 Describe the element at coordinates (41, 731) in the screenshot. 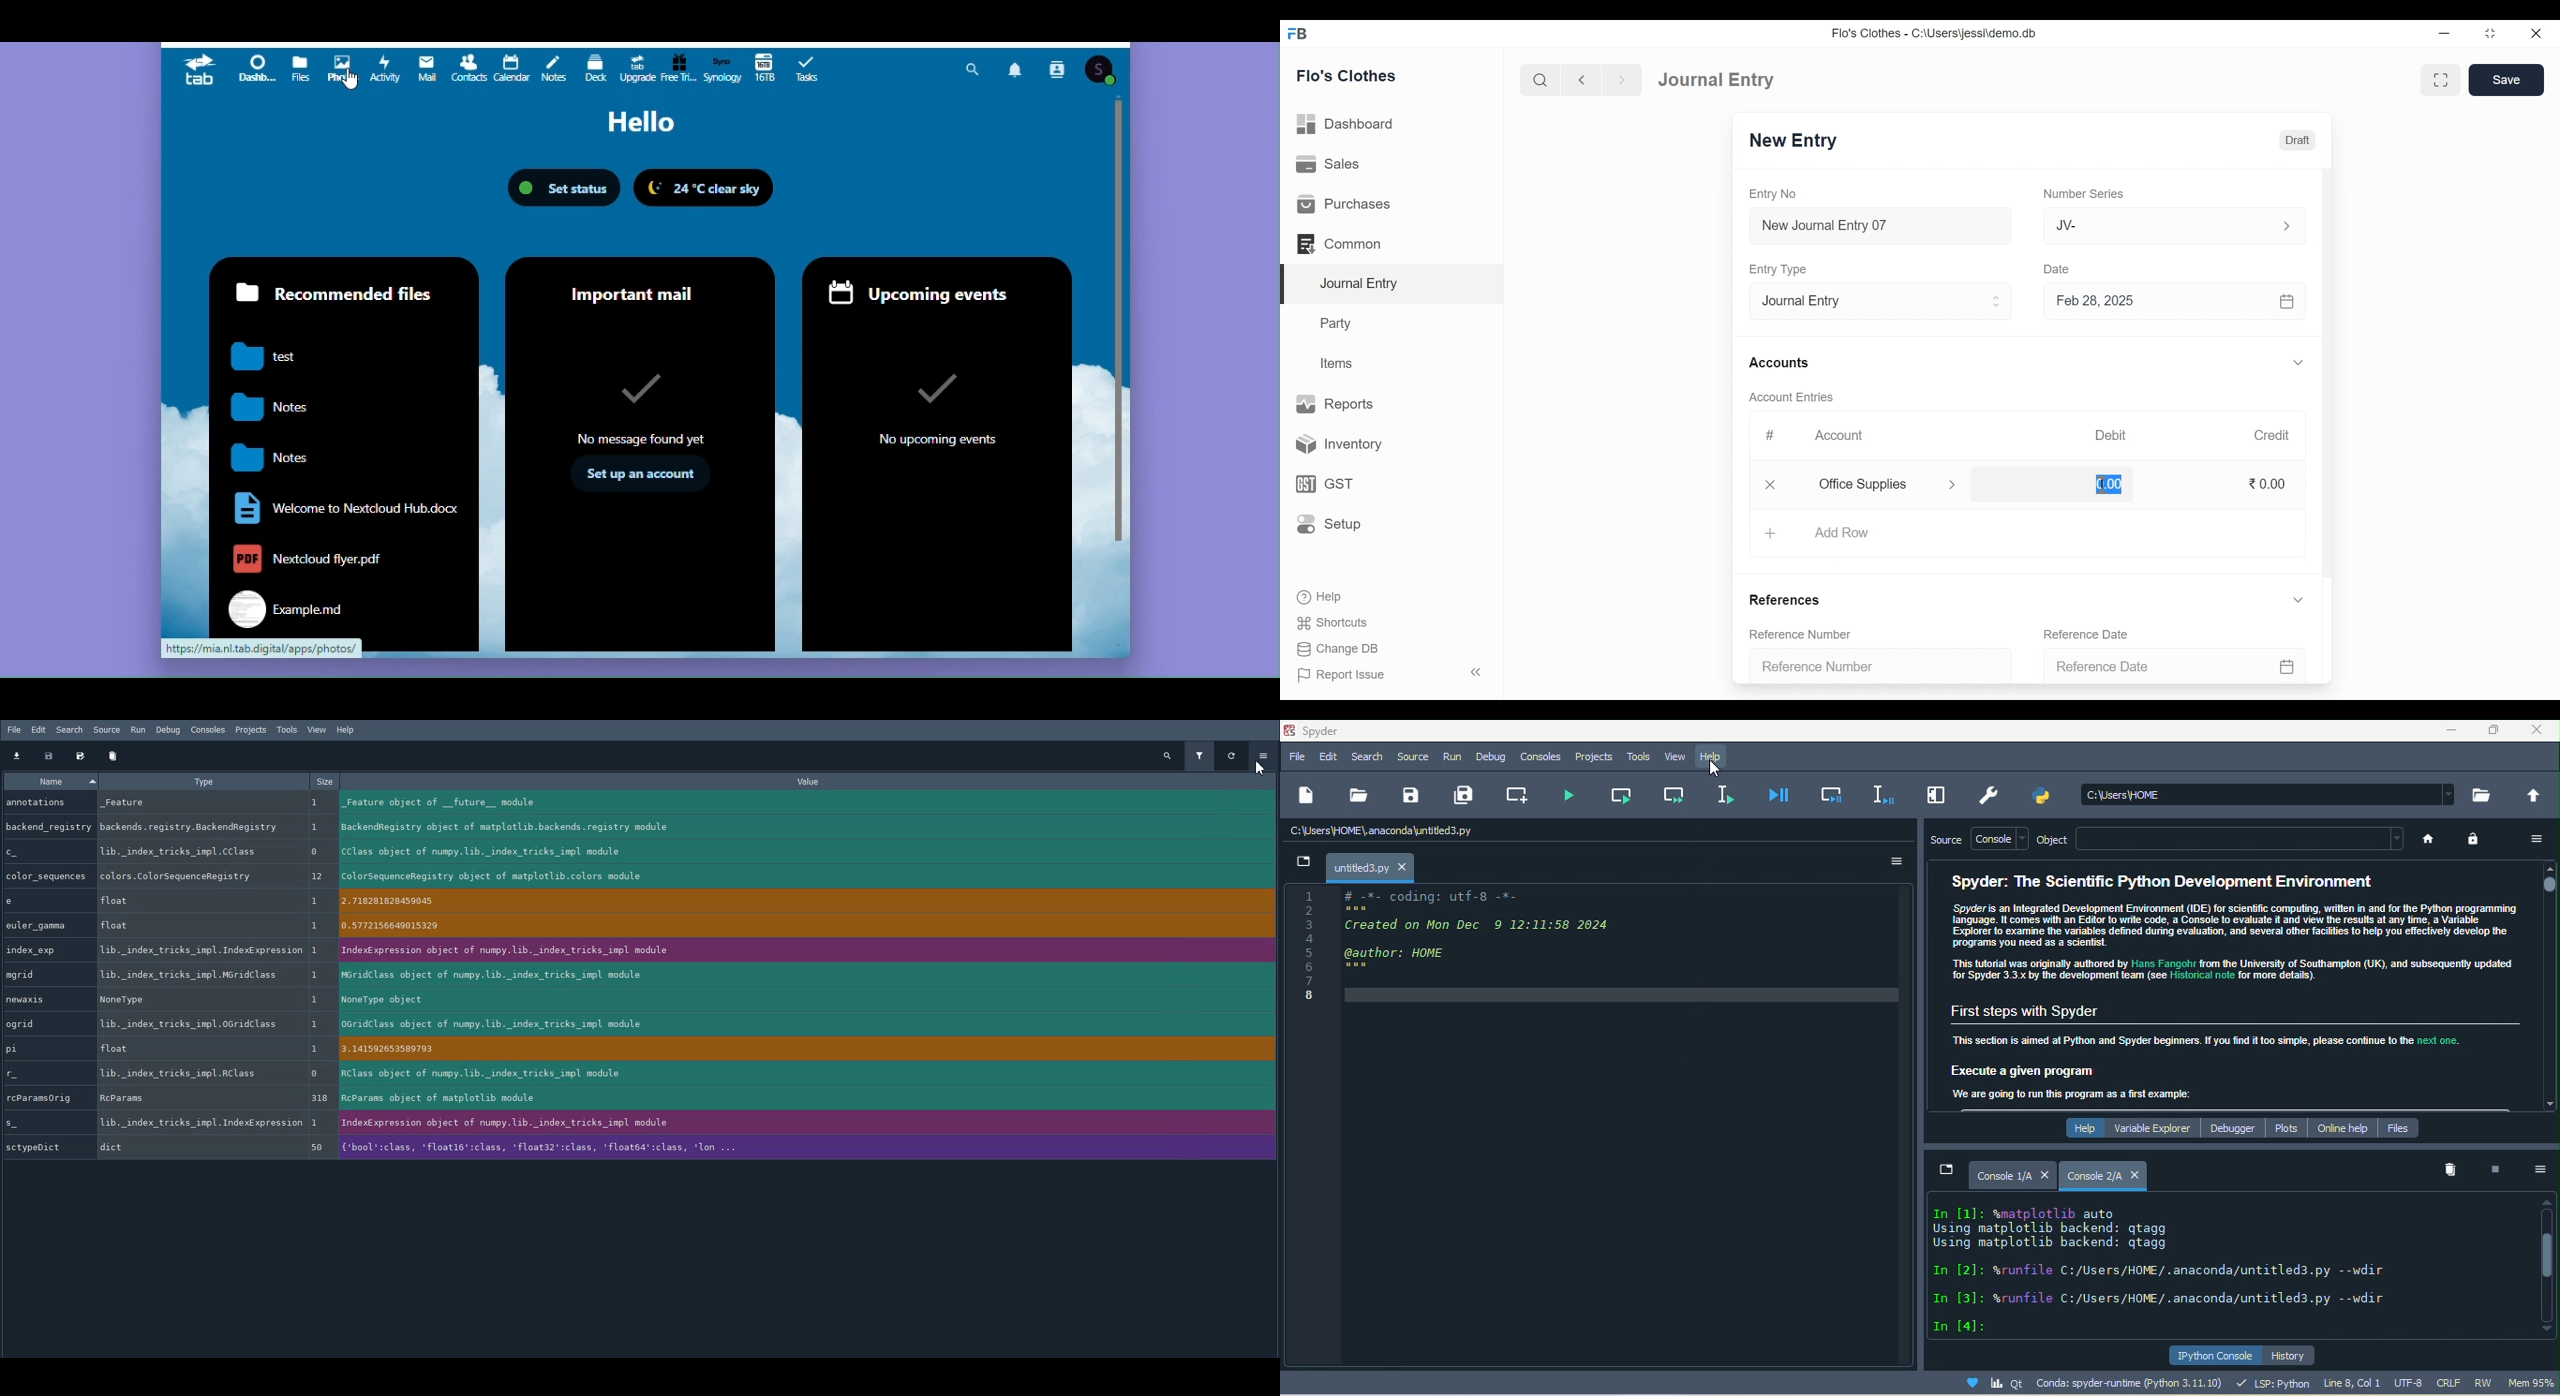

I see `Edit` at that location.